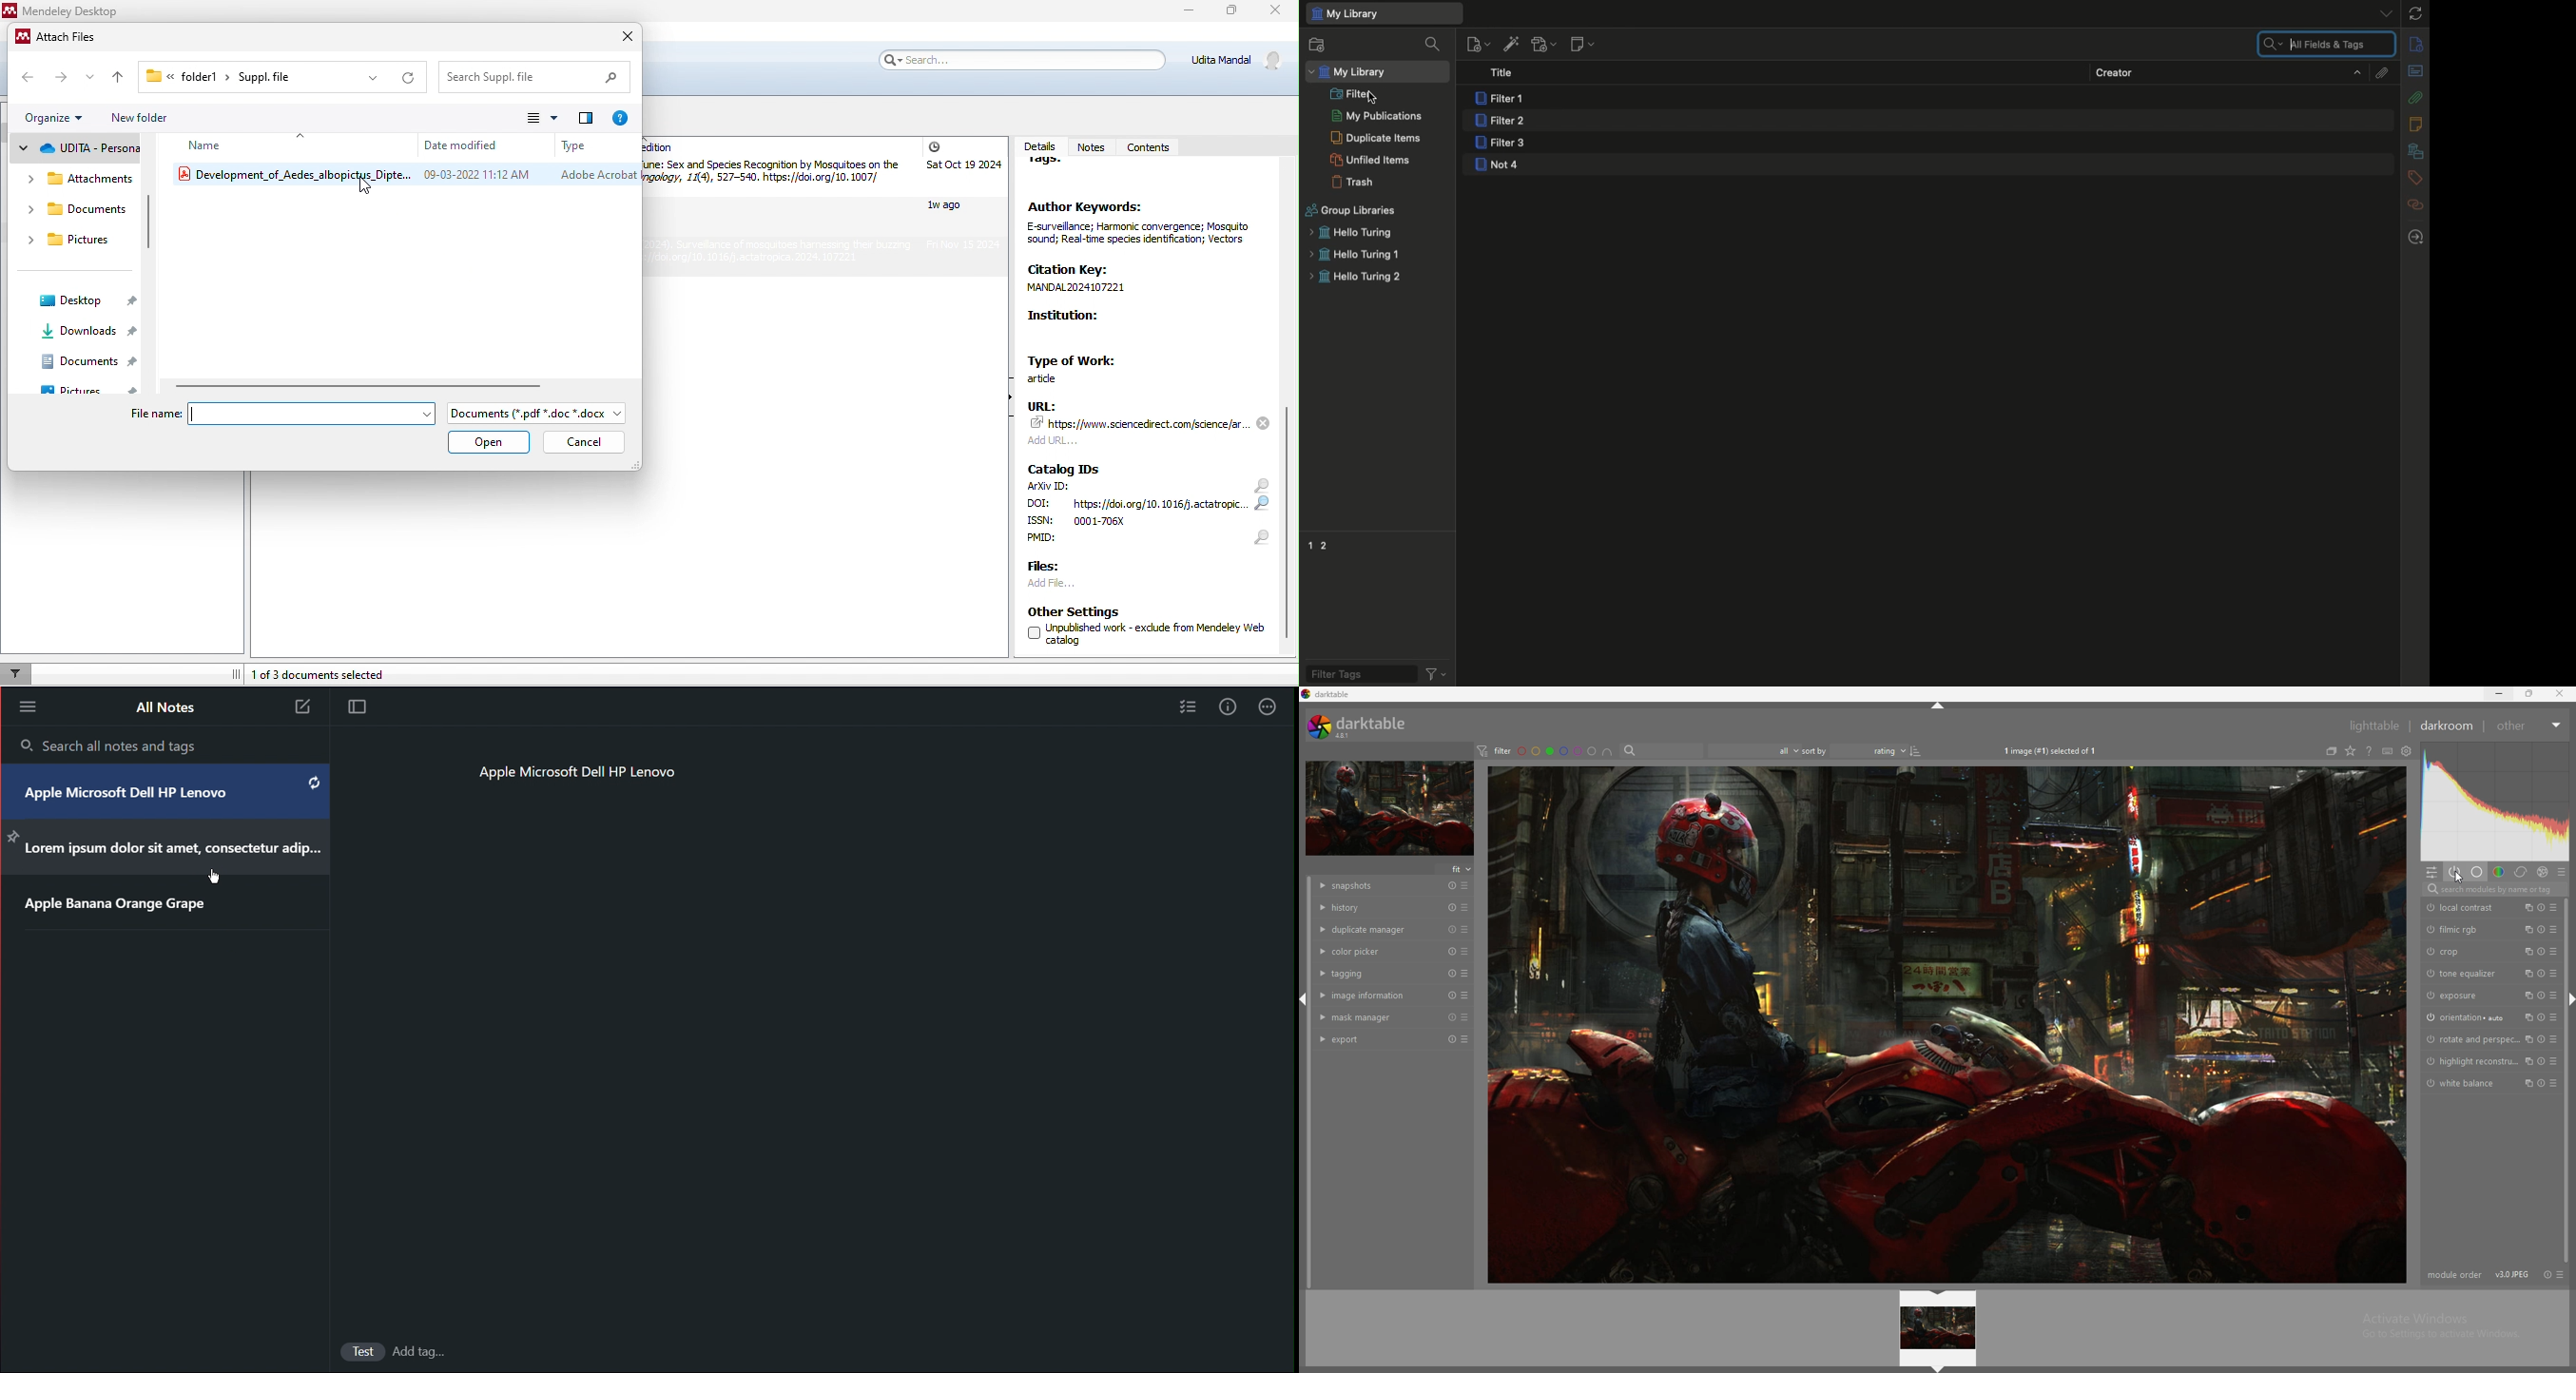  Describe the element at coordinates (2555, 1084) in the screenshot. I see `preset` at that location.